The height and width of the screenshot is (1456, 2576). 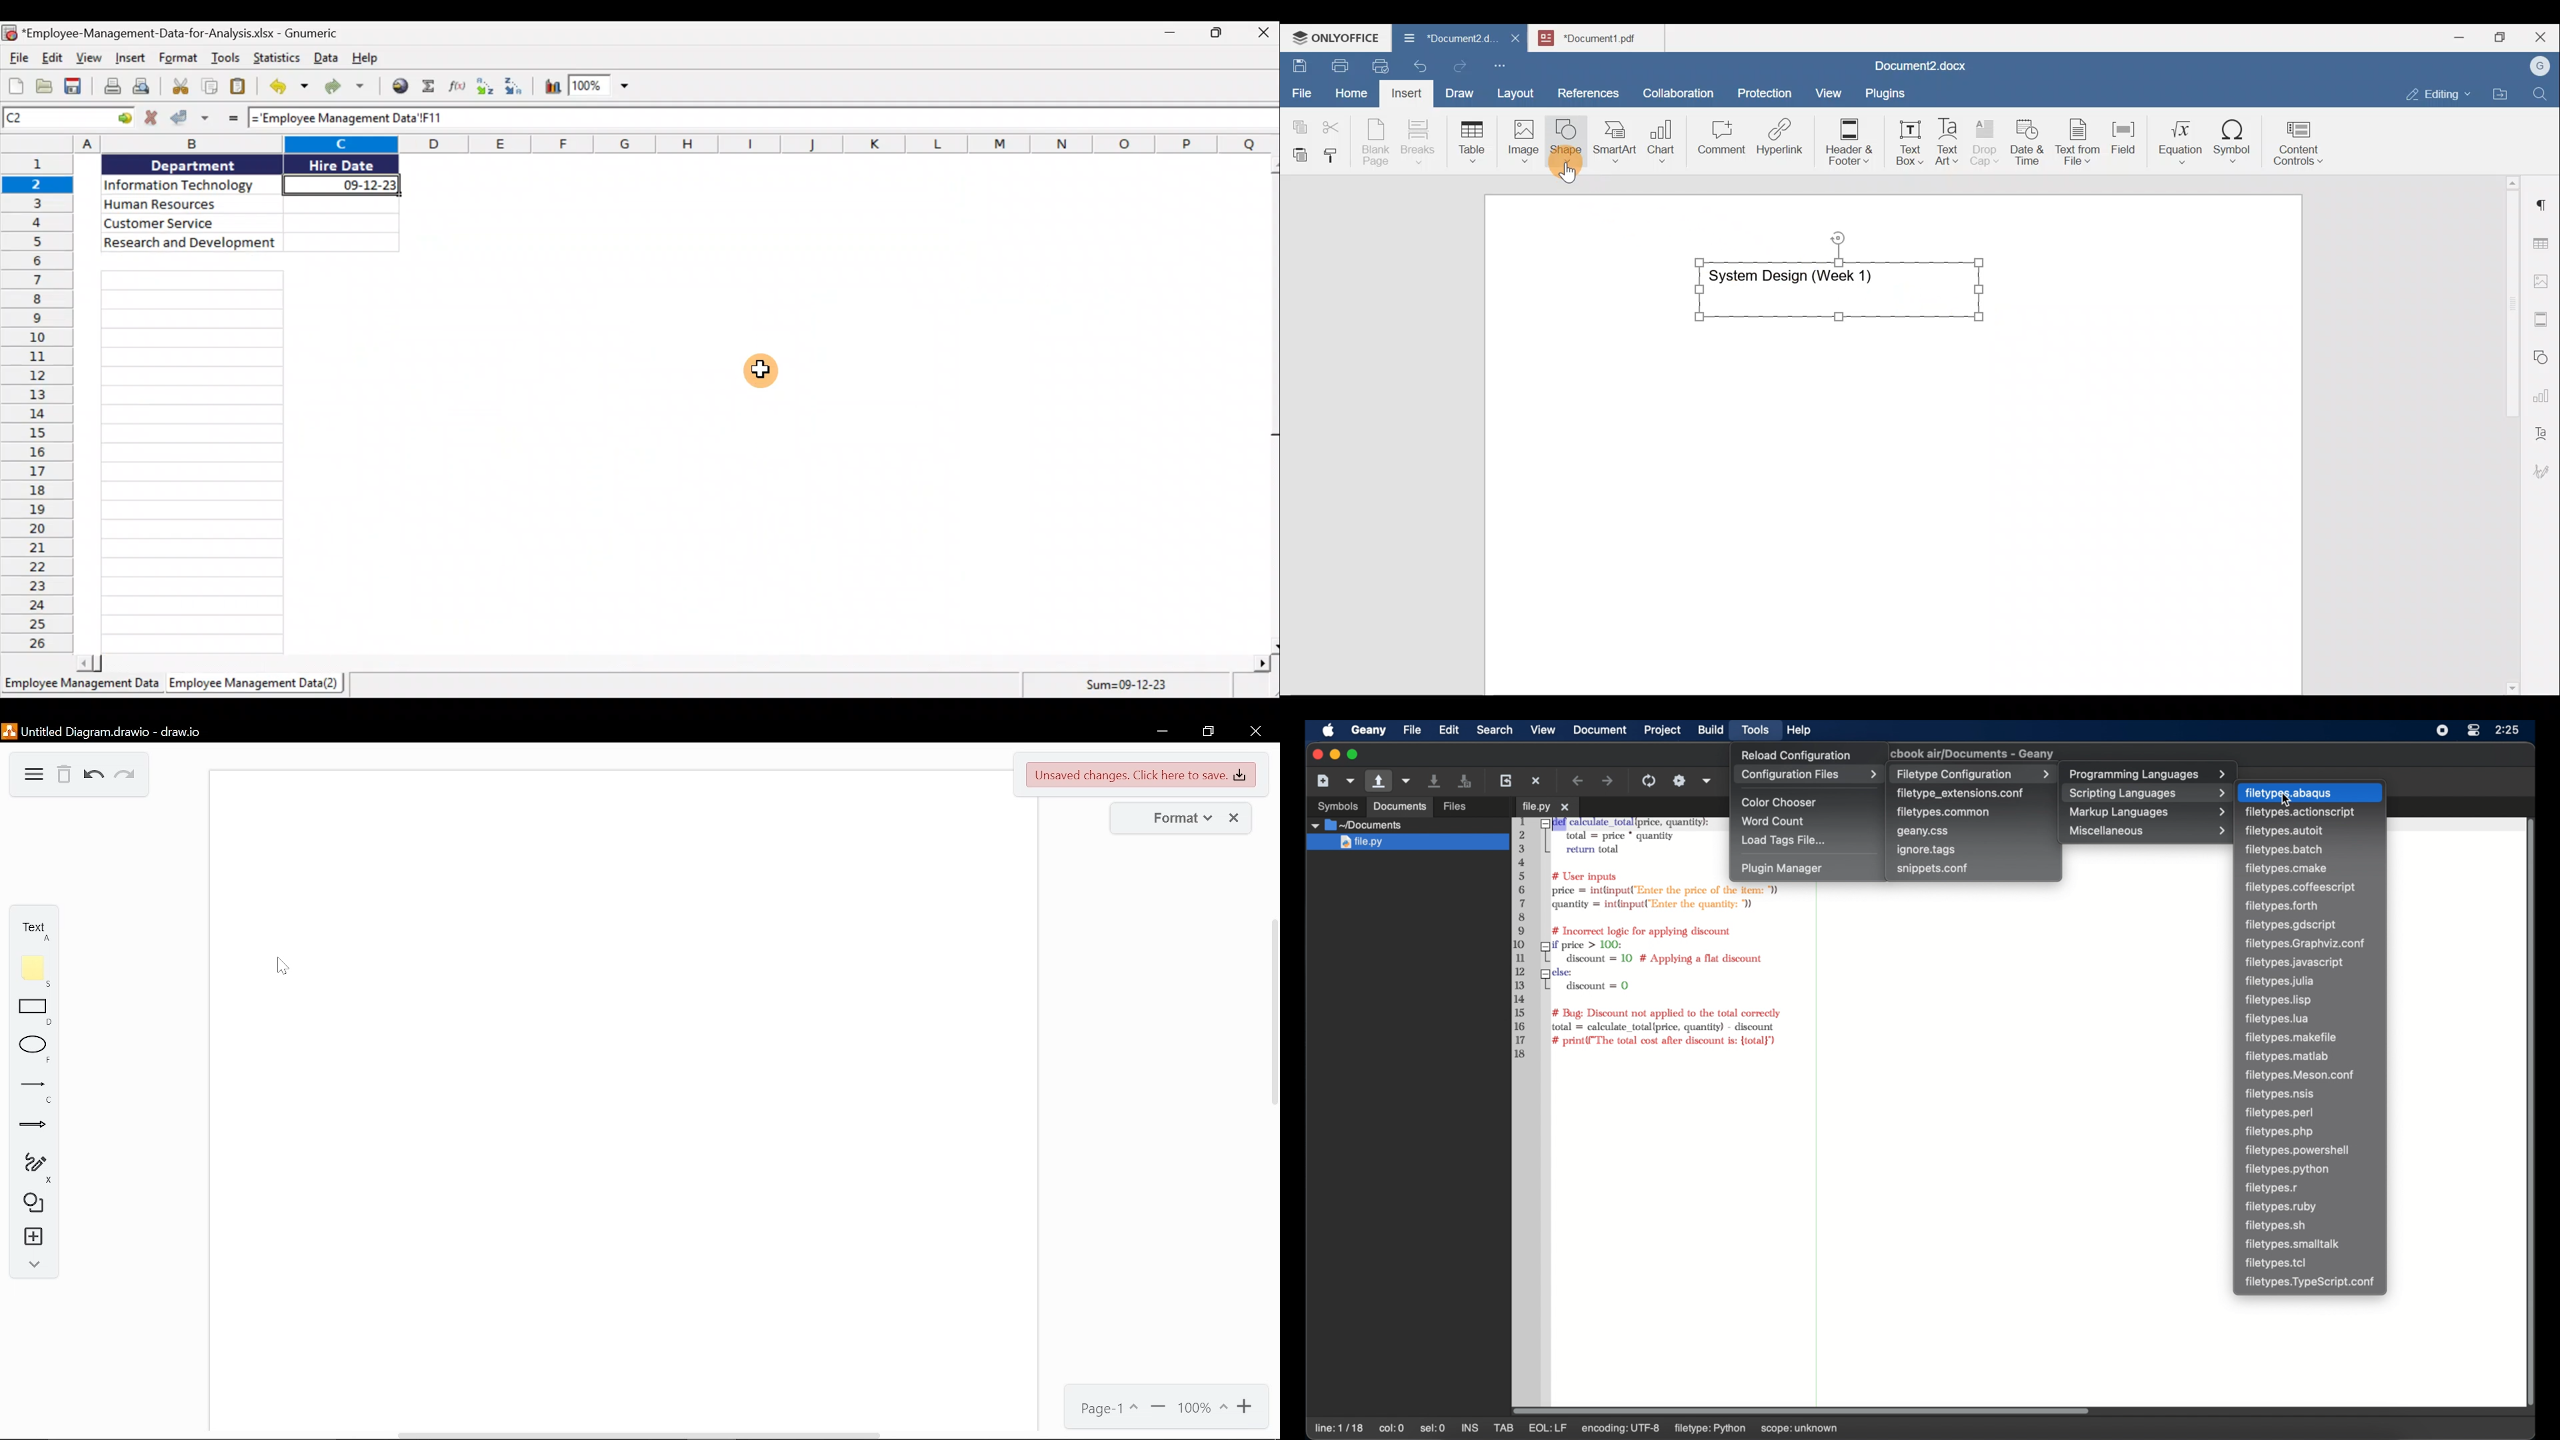 What do you see at coordinates (1717, 141) in the screenshot?
I see `Comment` at bounding box center [1717, 141].